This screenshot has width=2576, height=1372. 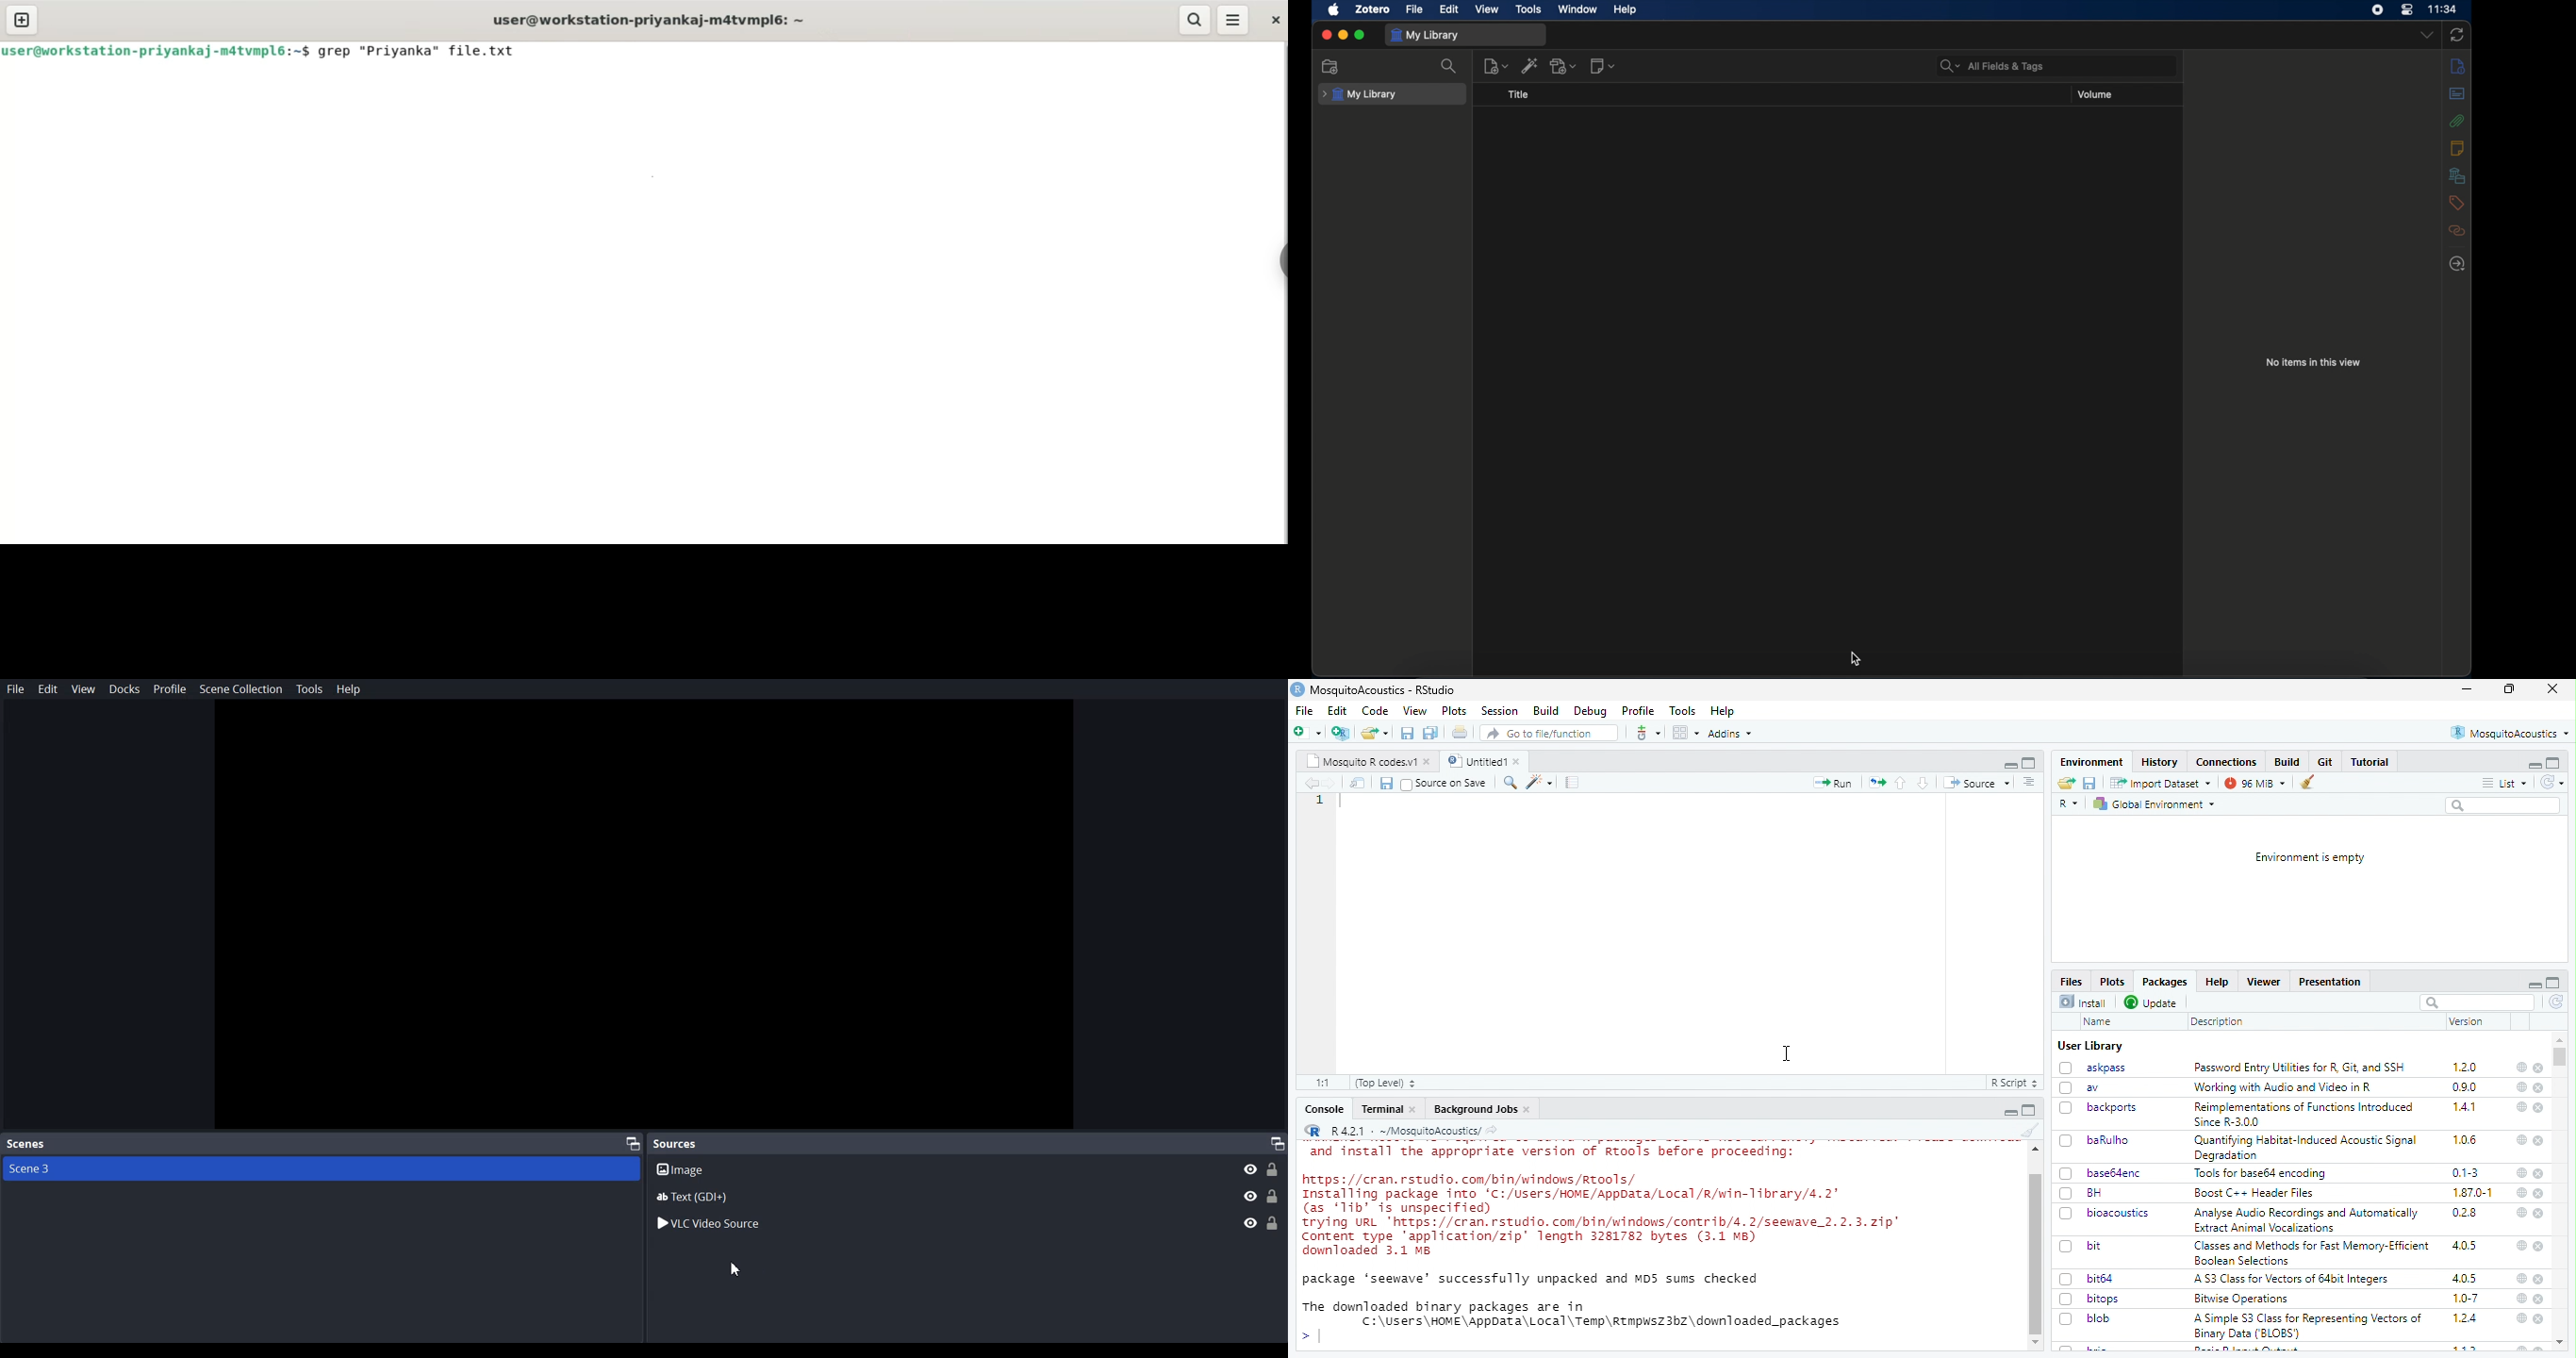 What do you see at coordinates (1646, 733) in the screenshot?
I see `tool` at bounding box center [1646, 733].